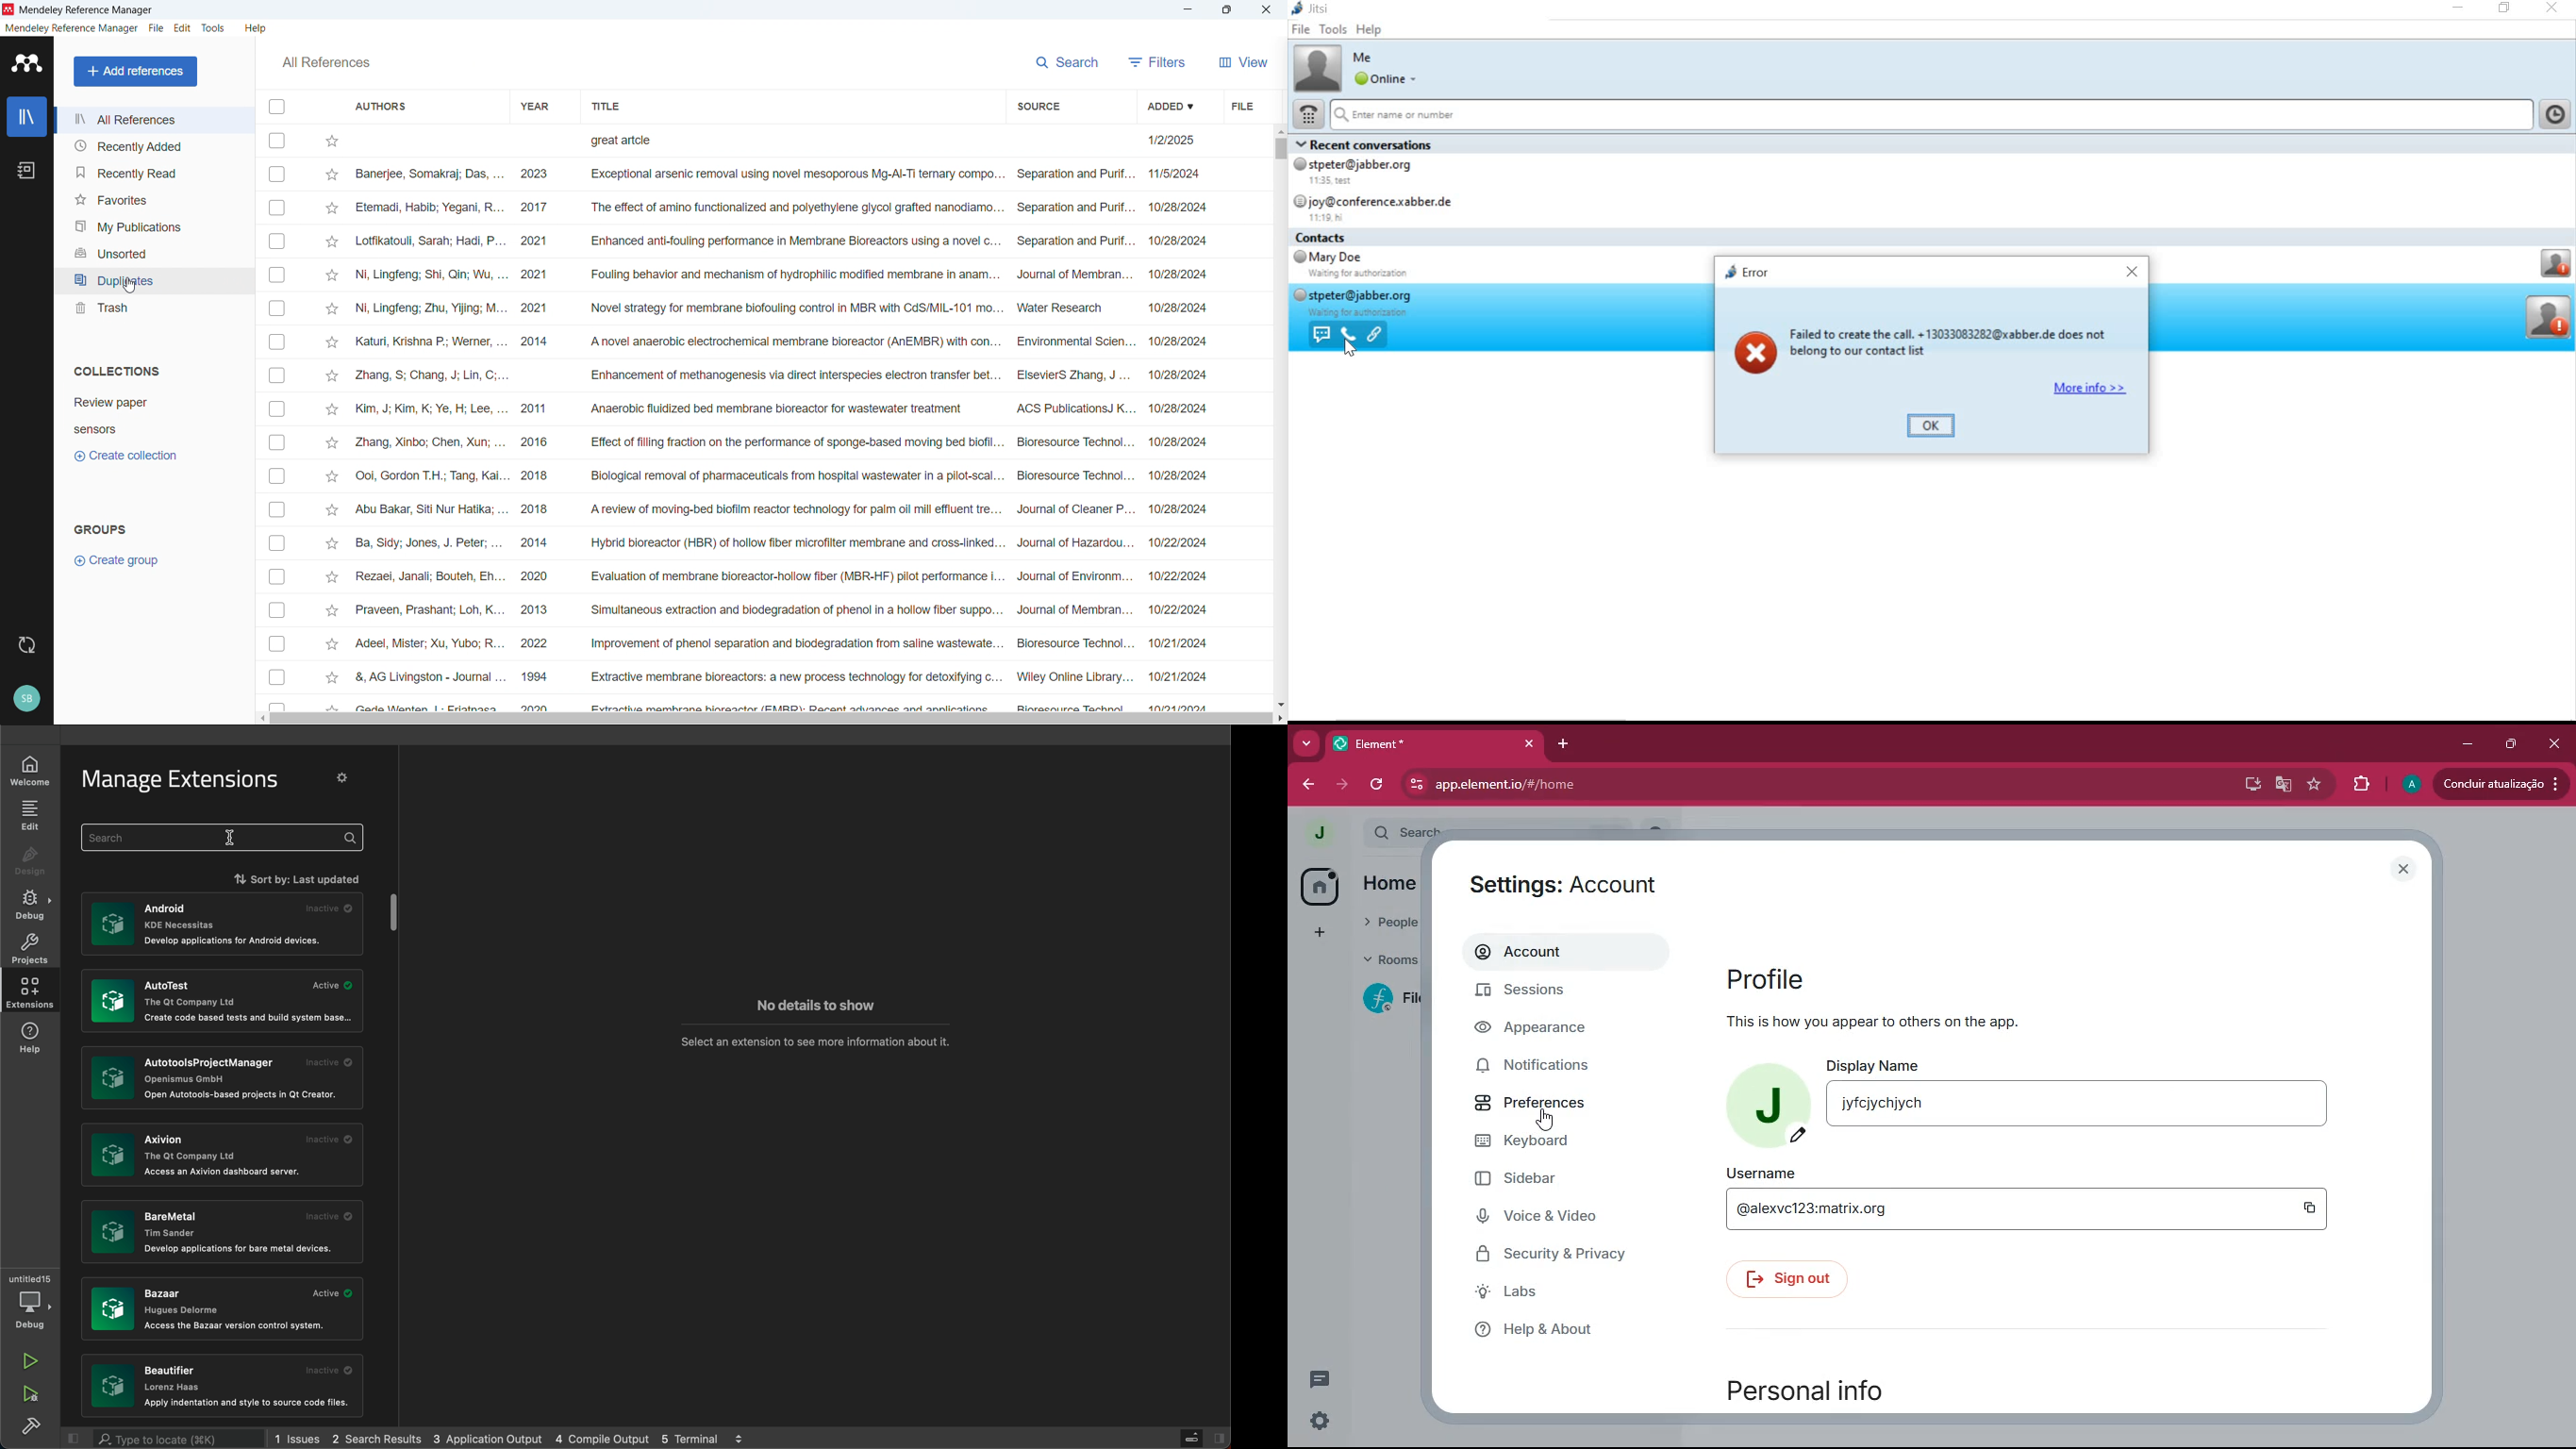  Describe the element at coordinates (34, 1038) in the screenshot. I see `help` at that location.